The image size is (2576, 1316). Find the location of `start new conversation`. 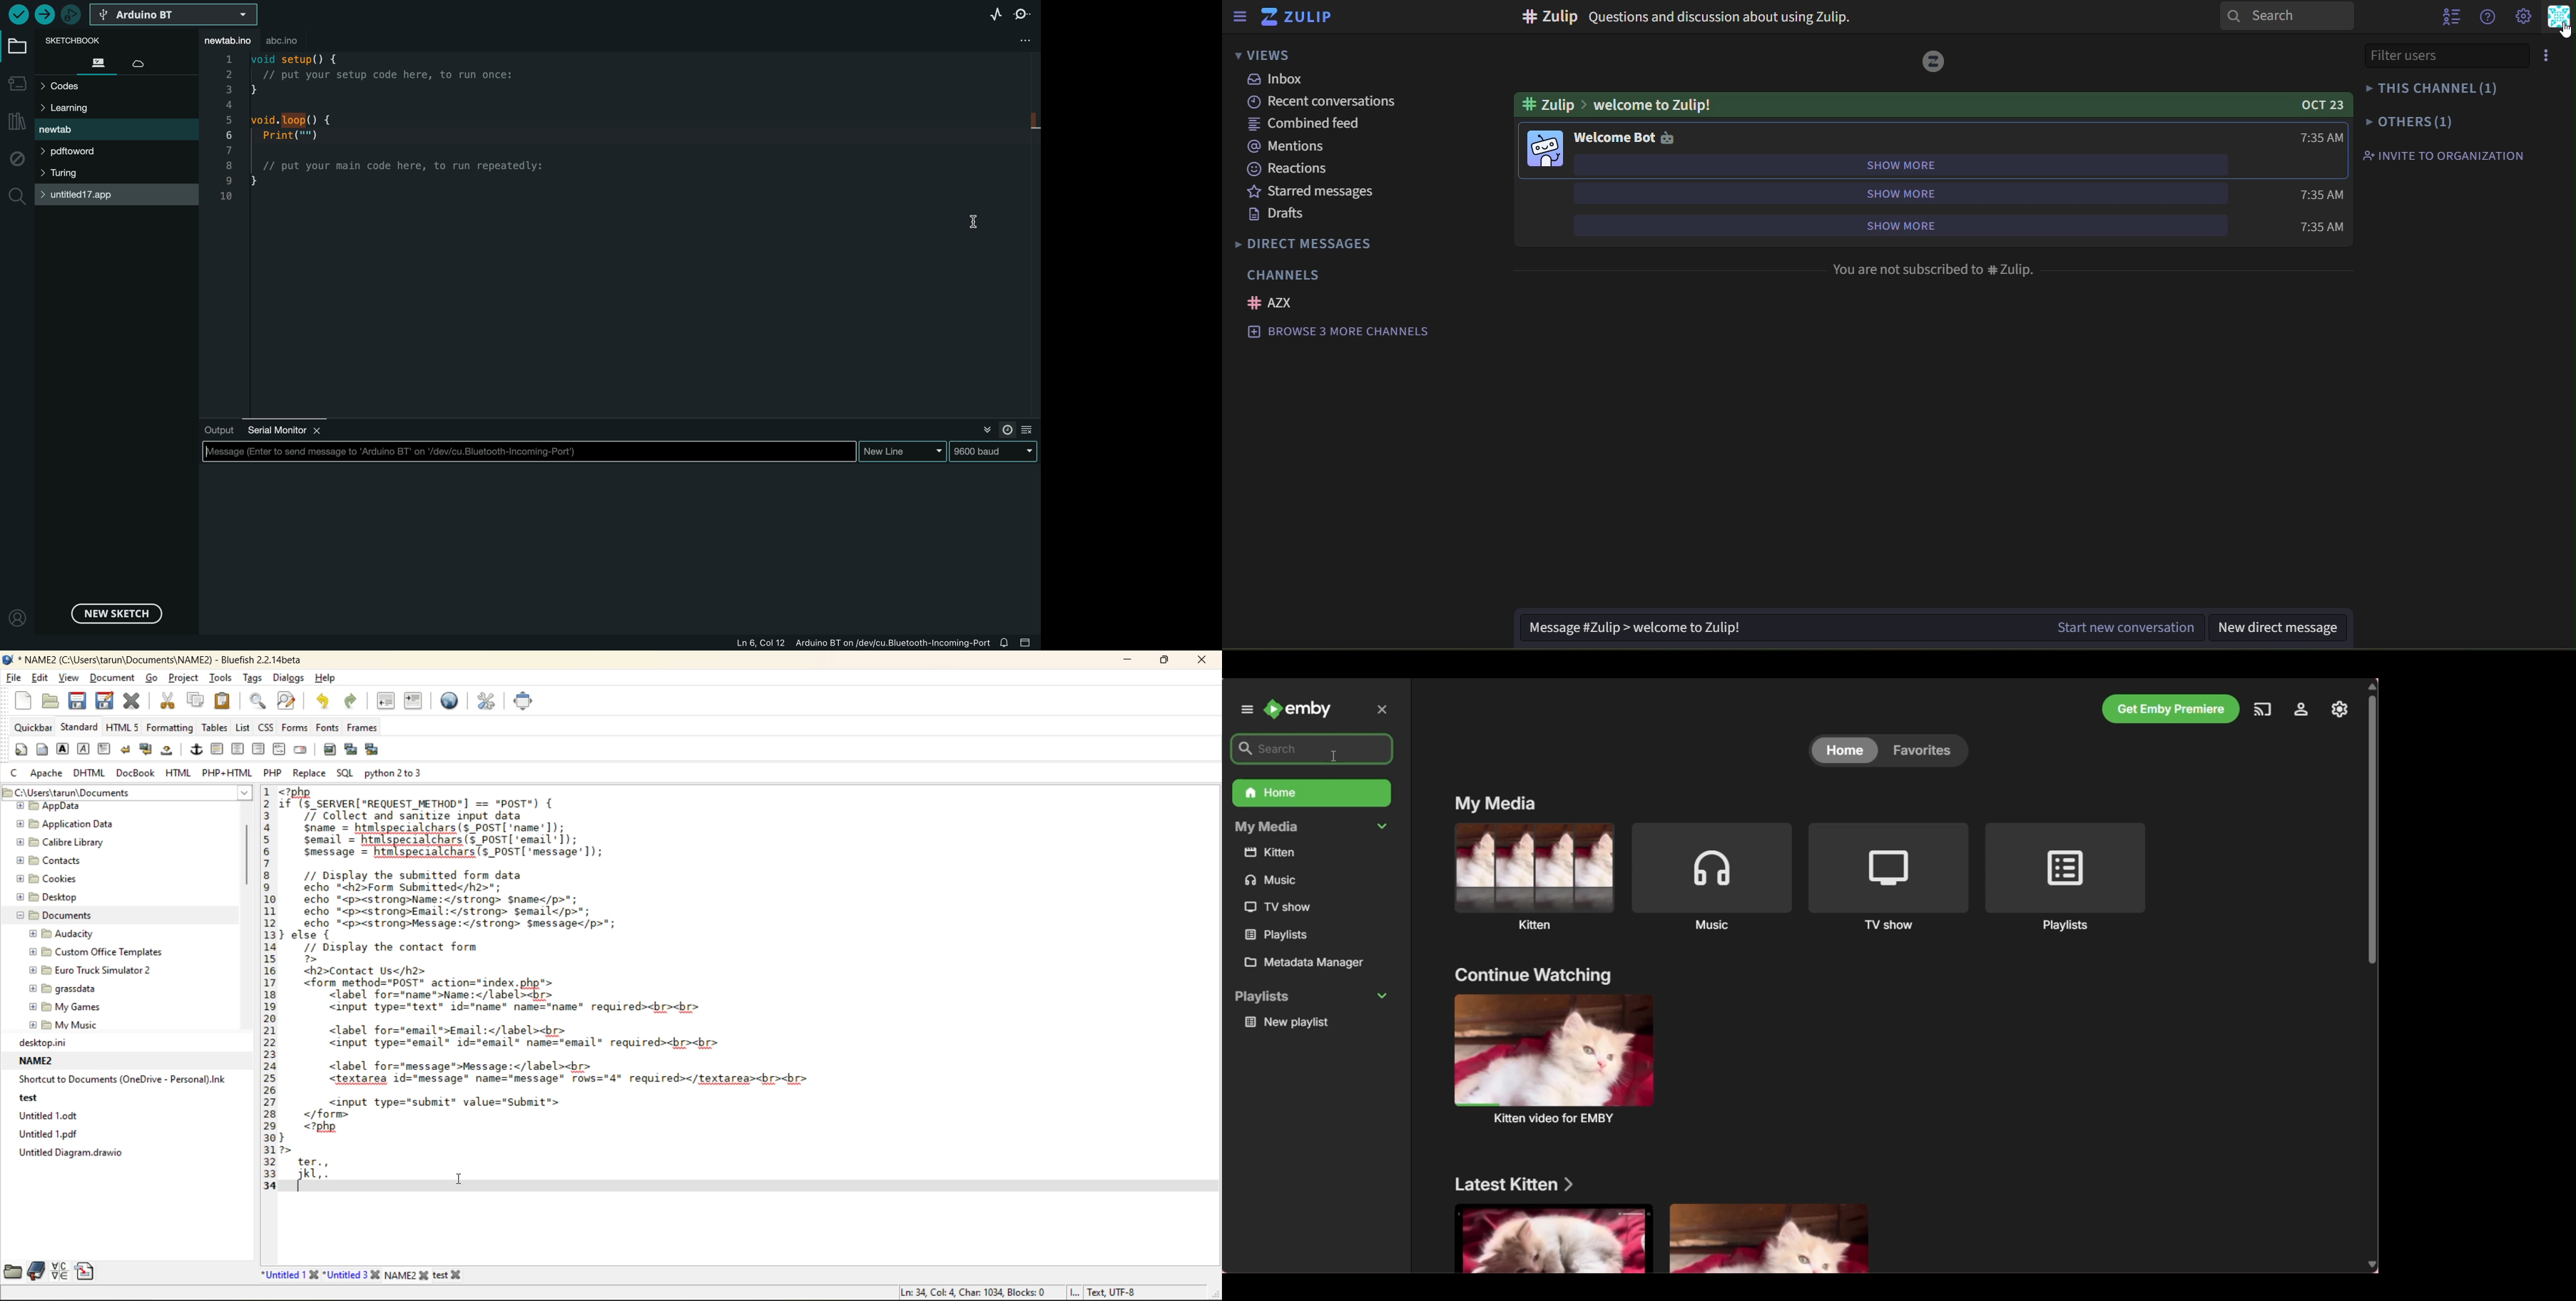

start new conversation is located at coordinates (1862, 628).